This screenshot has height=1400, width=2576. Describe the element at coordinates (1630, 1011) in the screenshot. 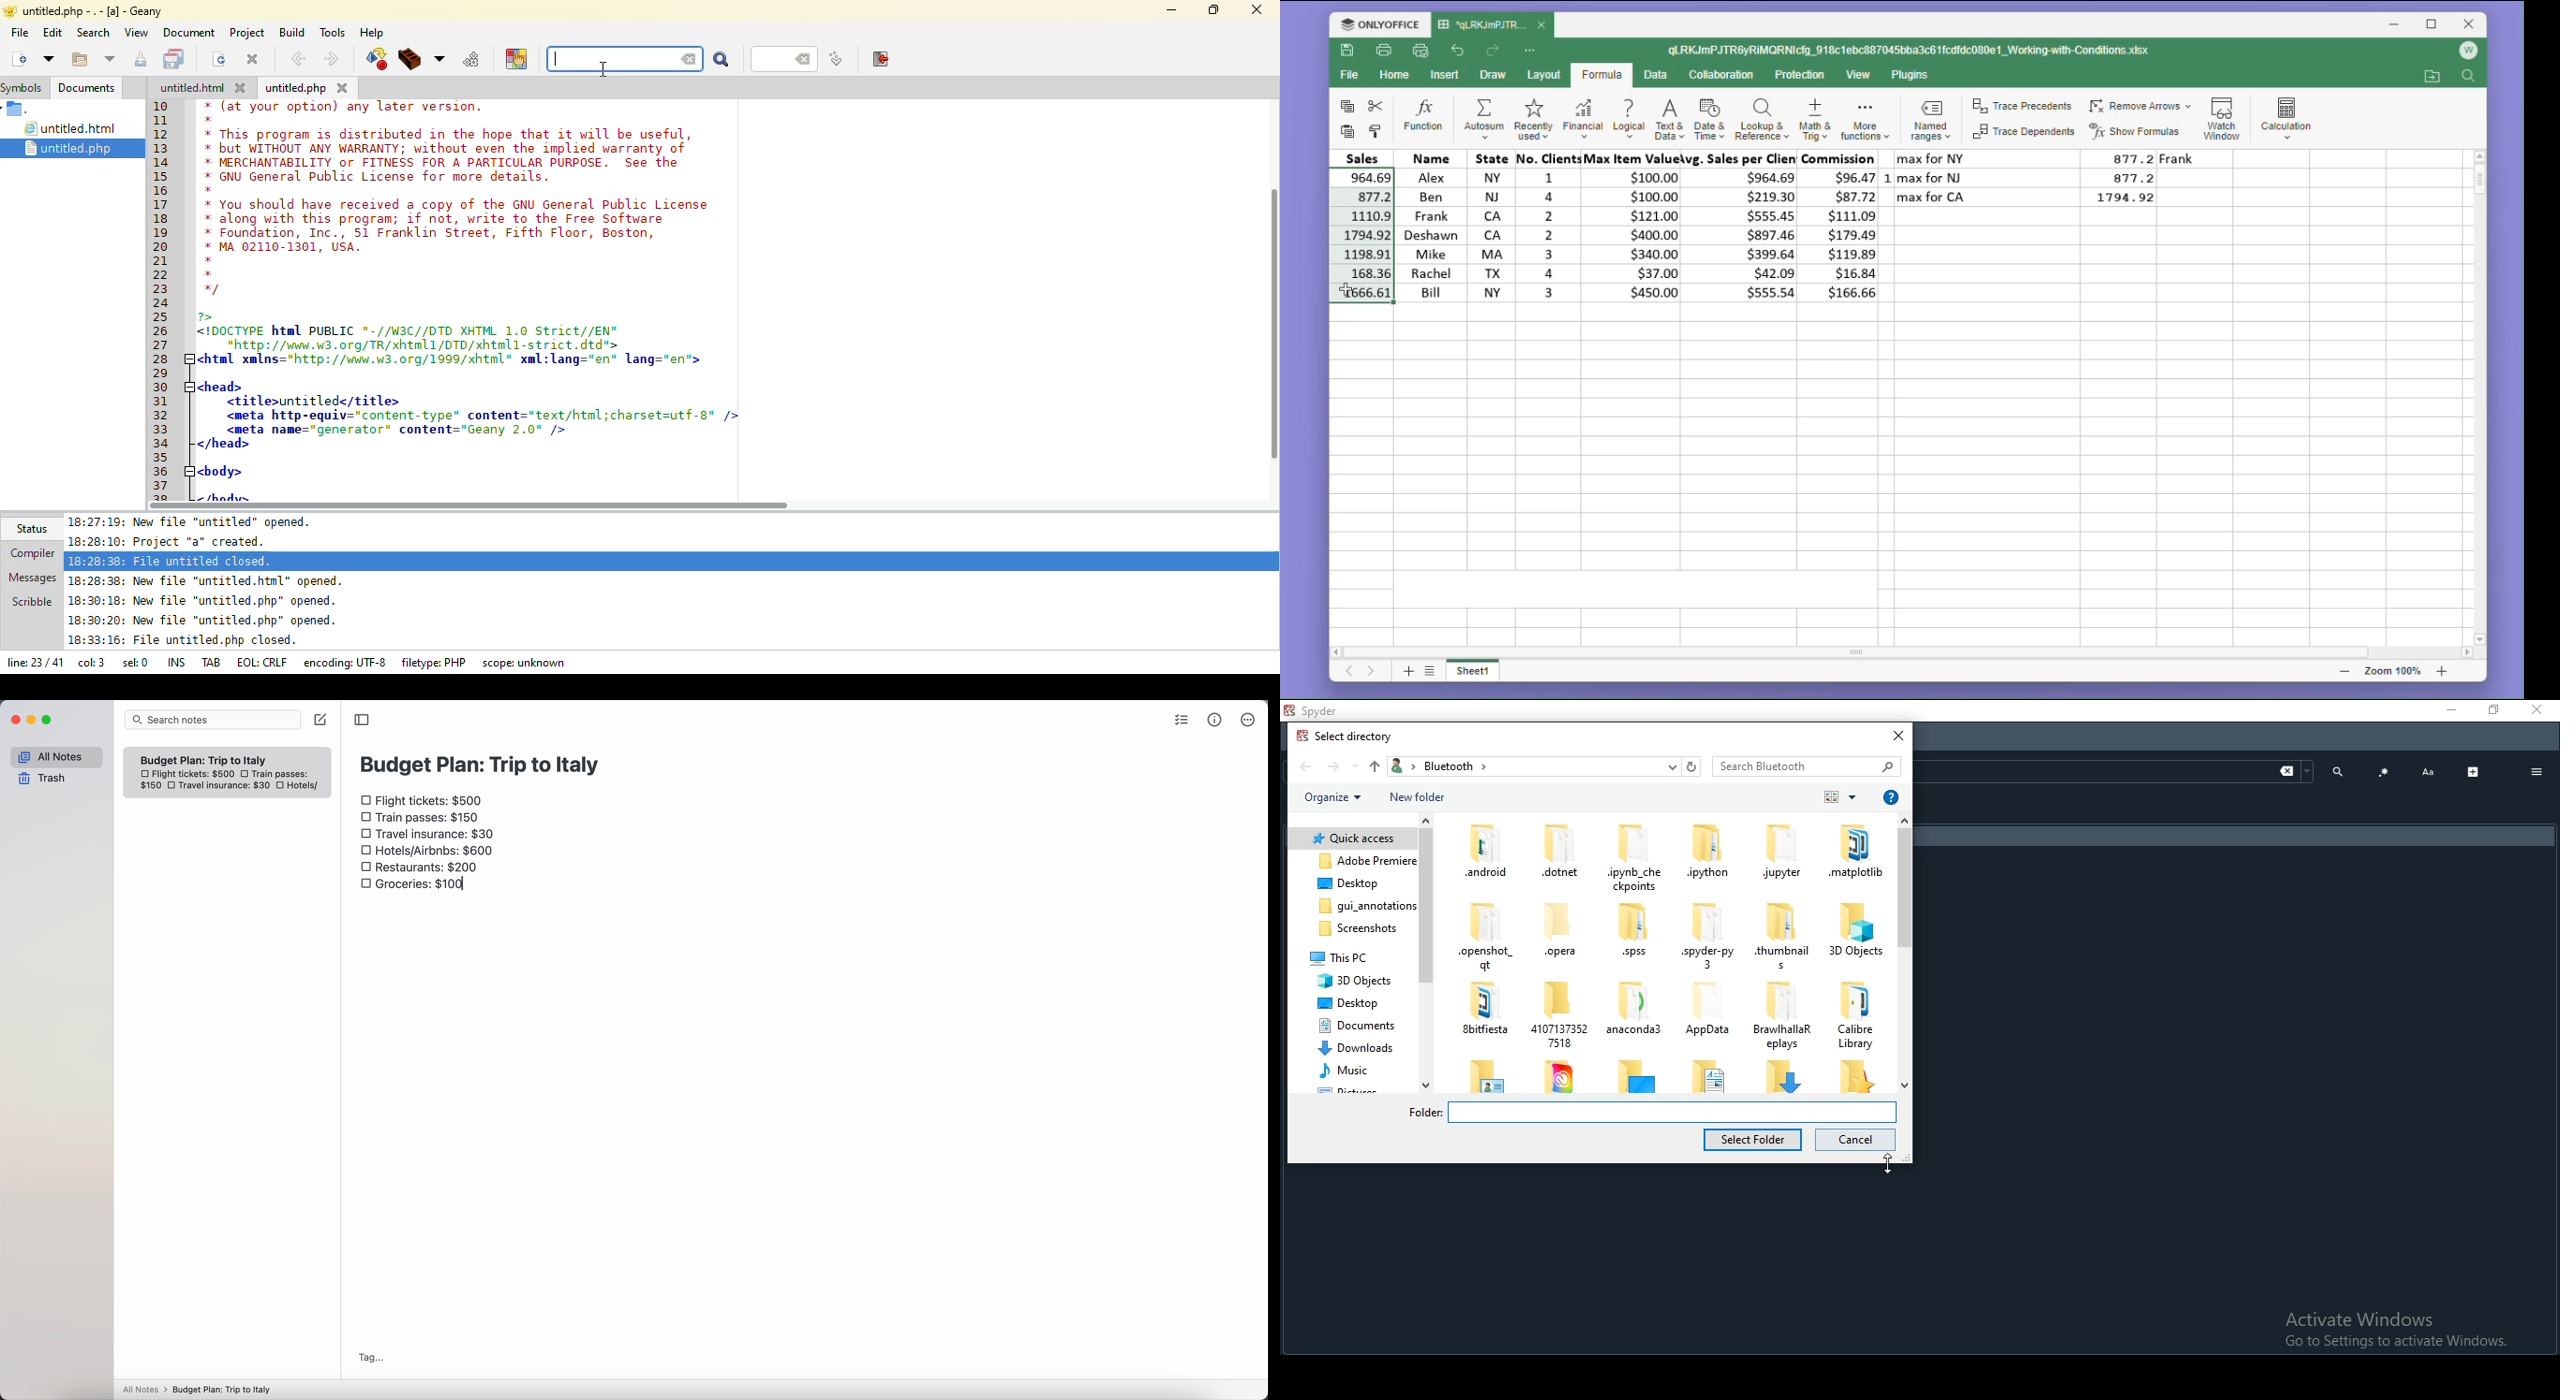

I see `anaconda` at that location.